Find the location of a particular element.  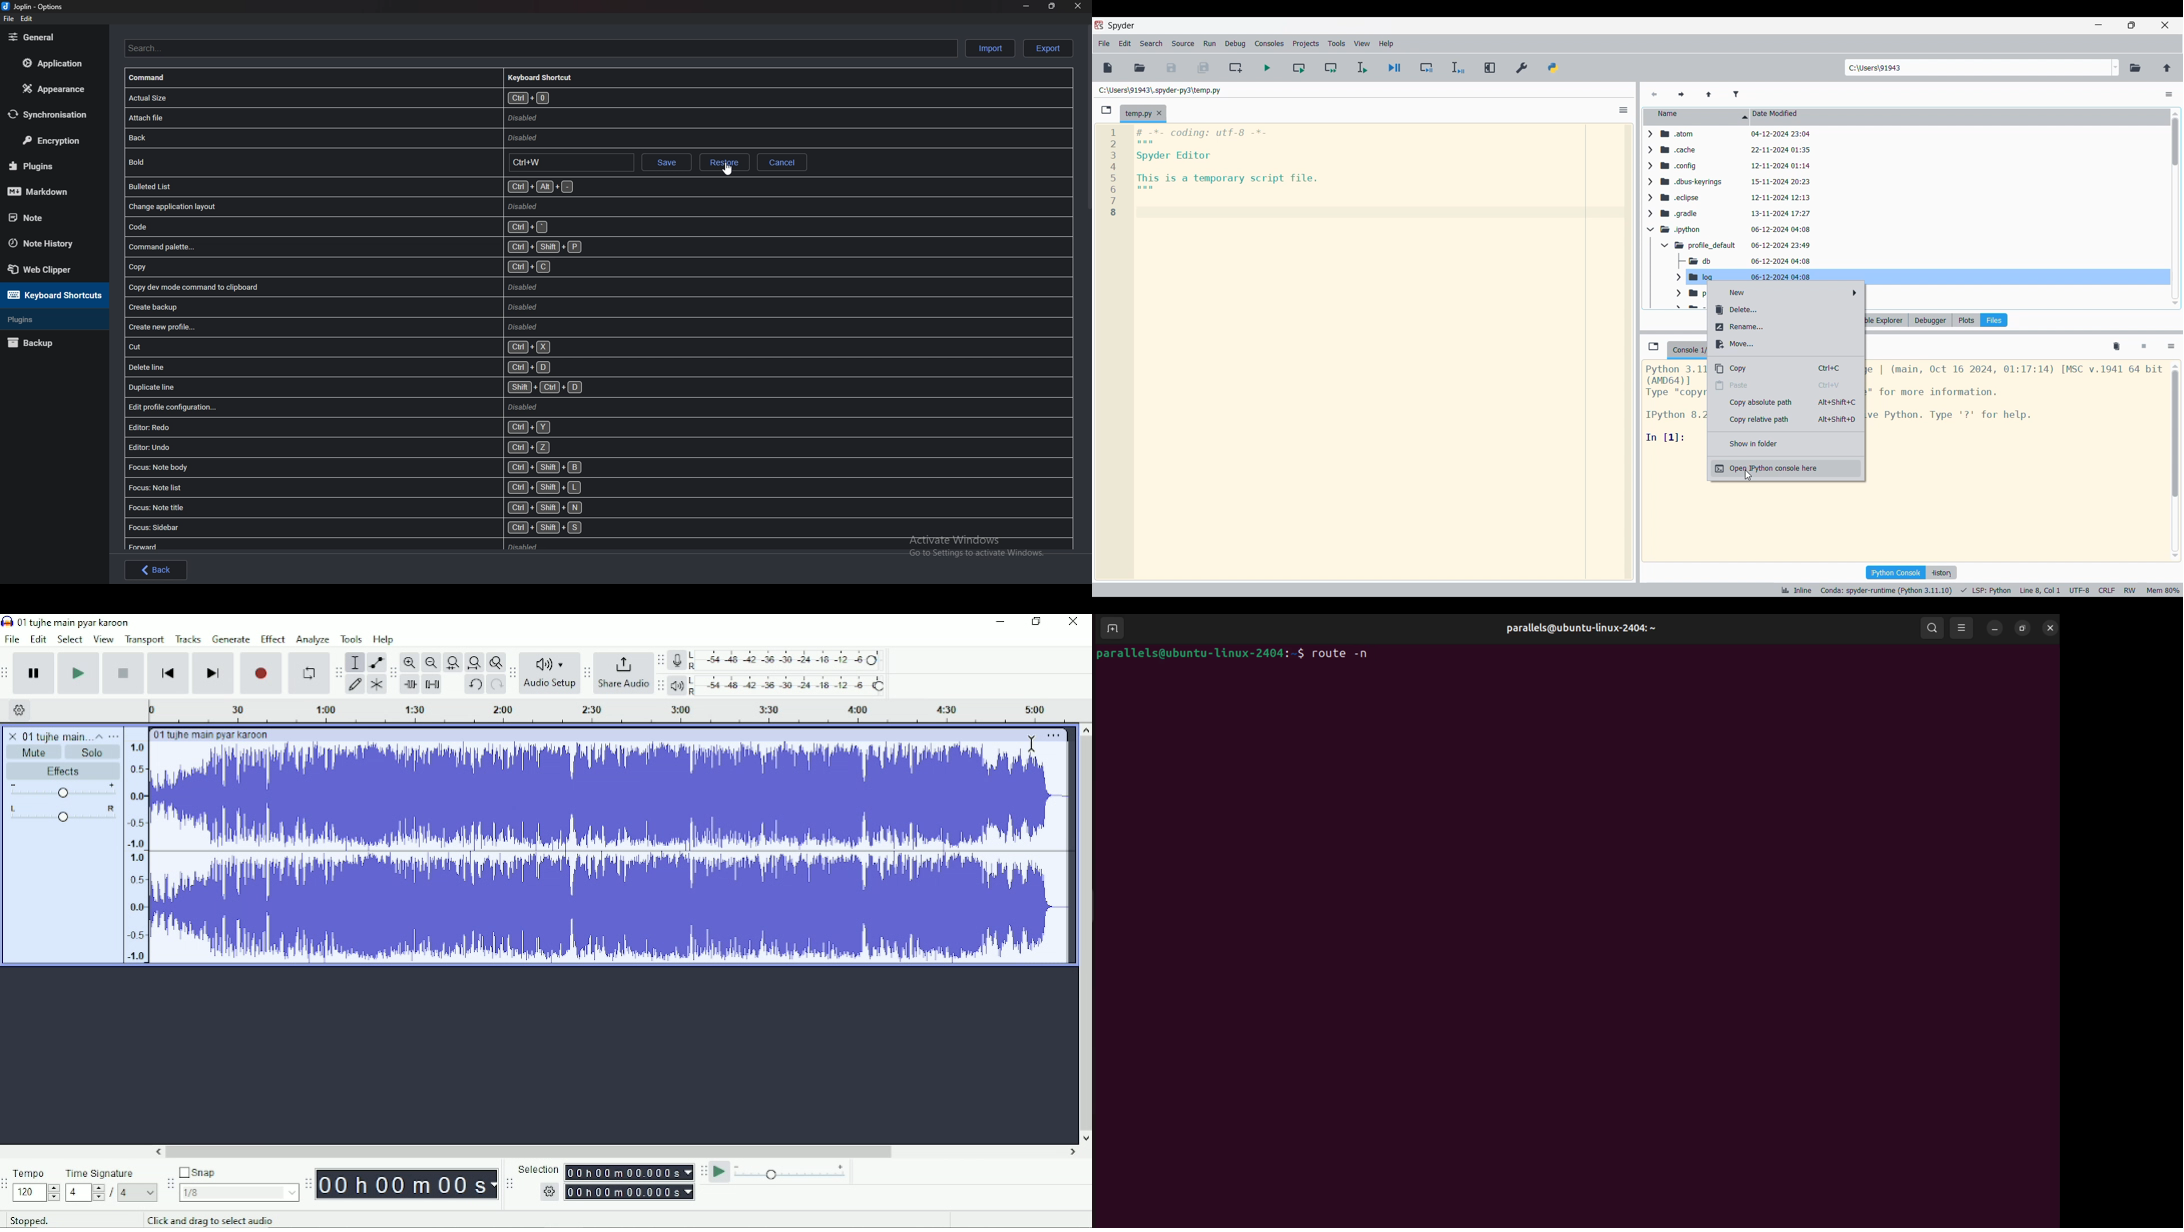

Audacity snapping toolbar is located at coordinates (170, 1183).